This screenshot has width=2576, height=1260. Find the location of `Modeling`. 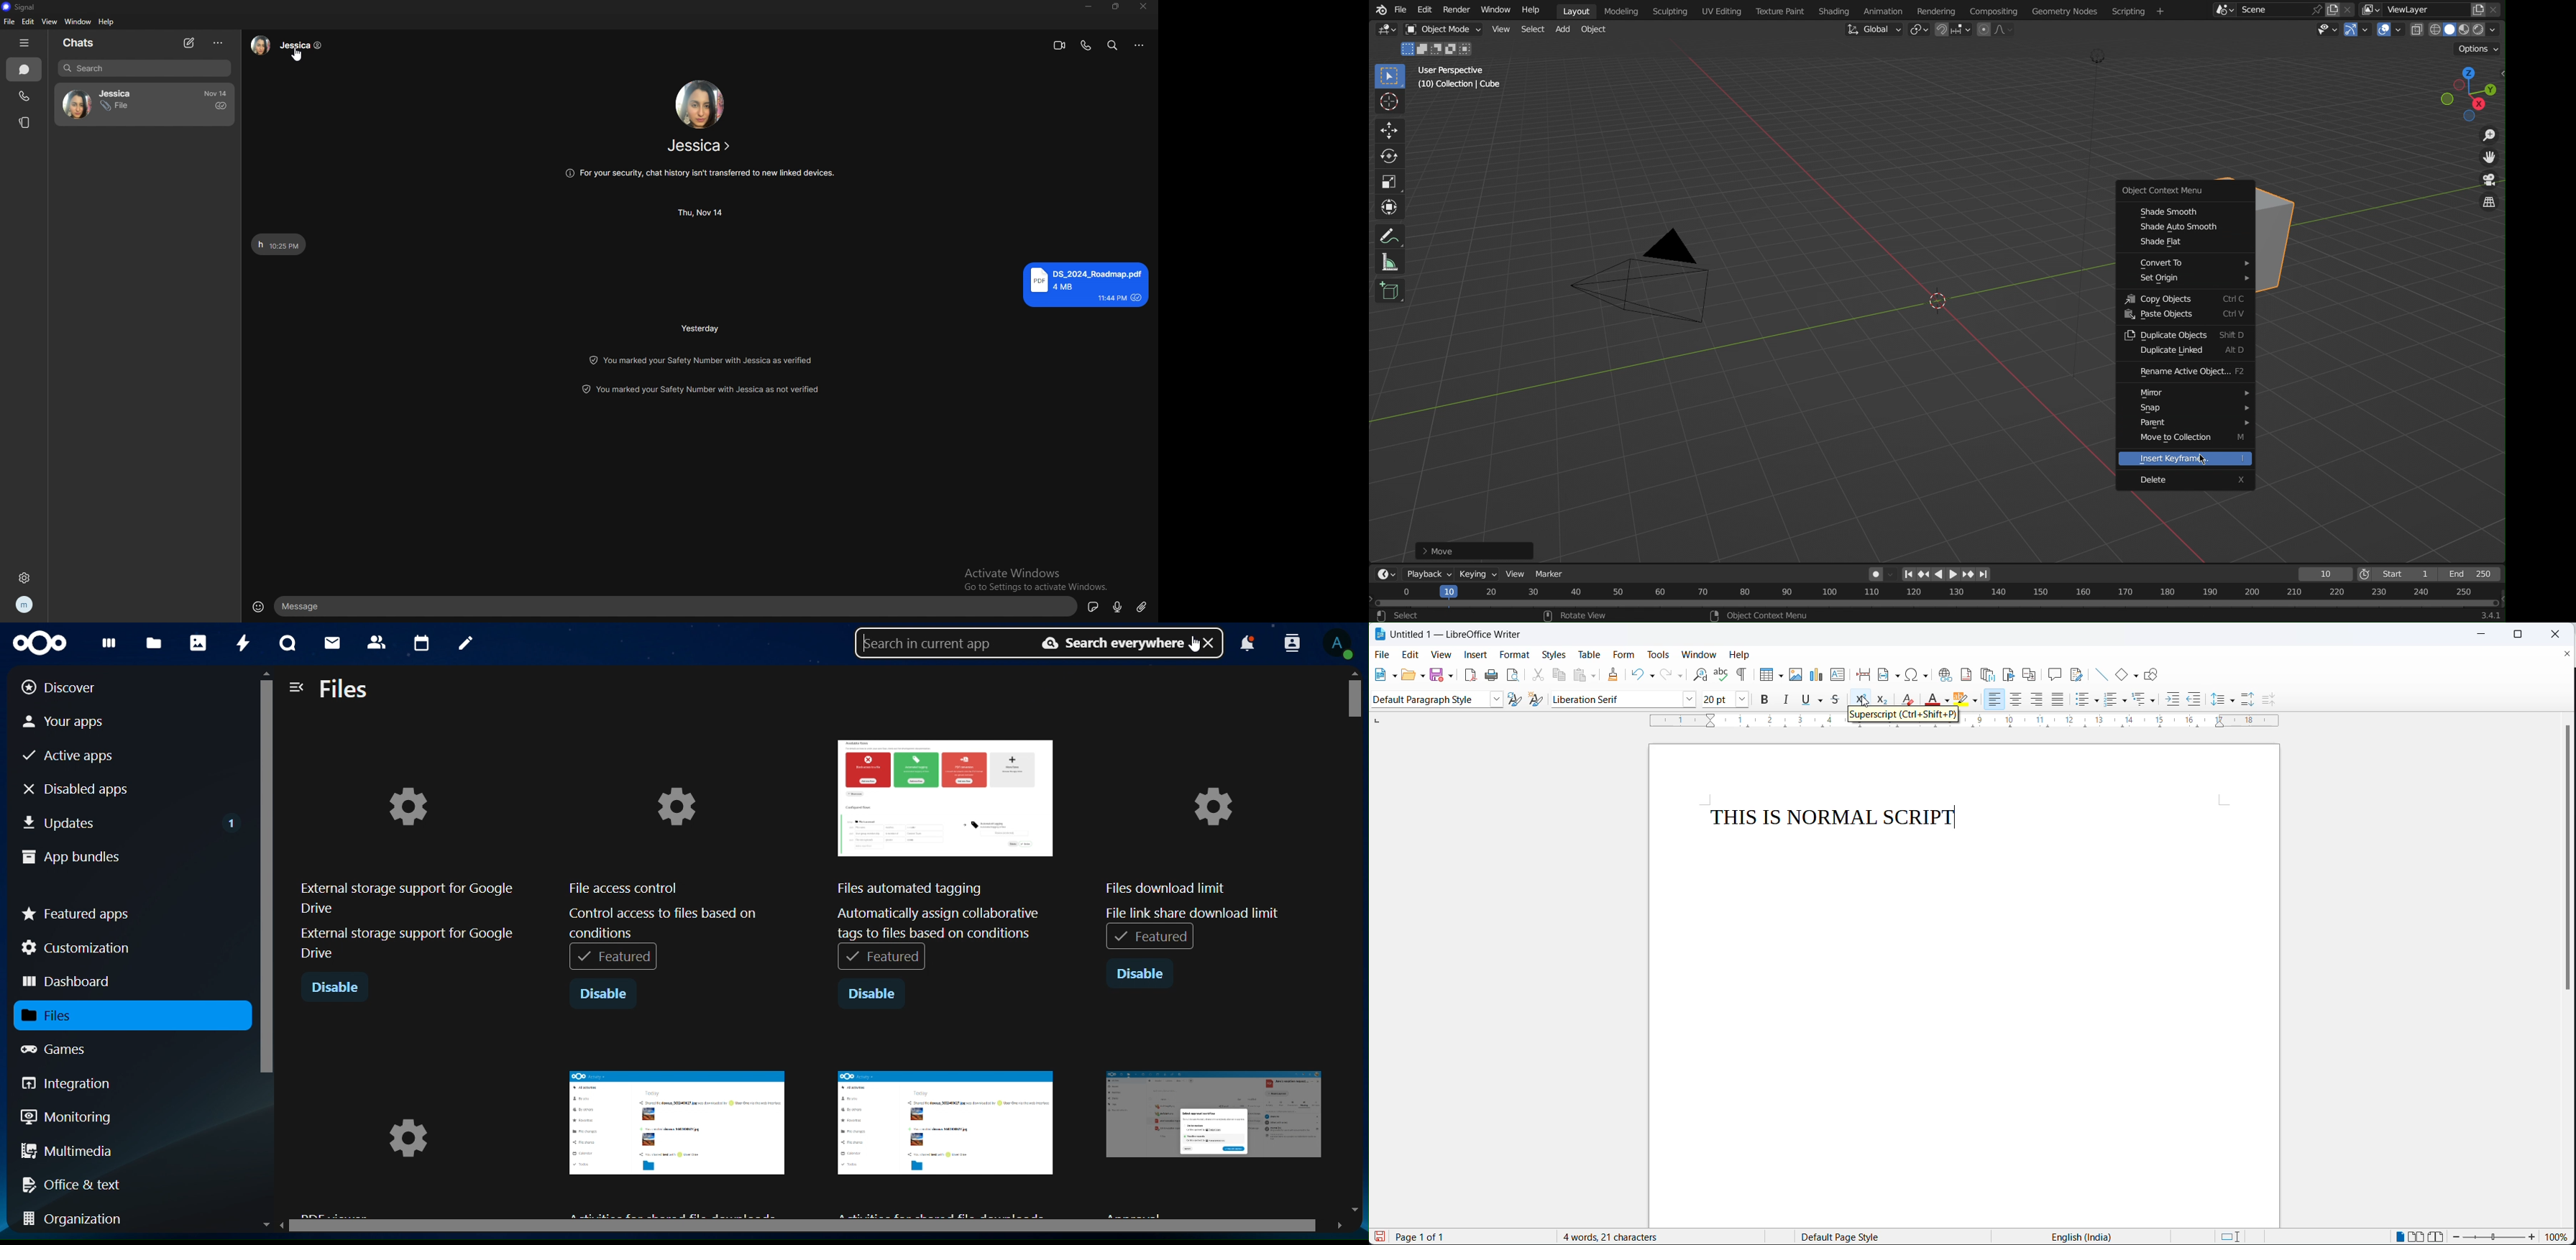

Modeling is located at coordinates (1624, 9).